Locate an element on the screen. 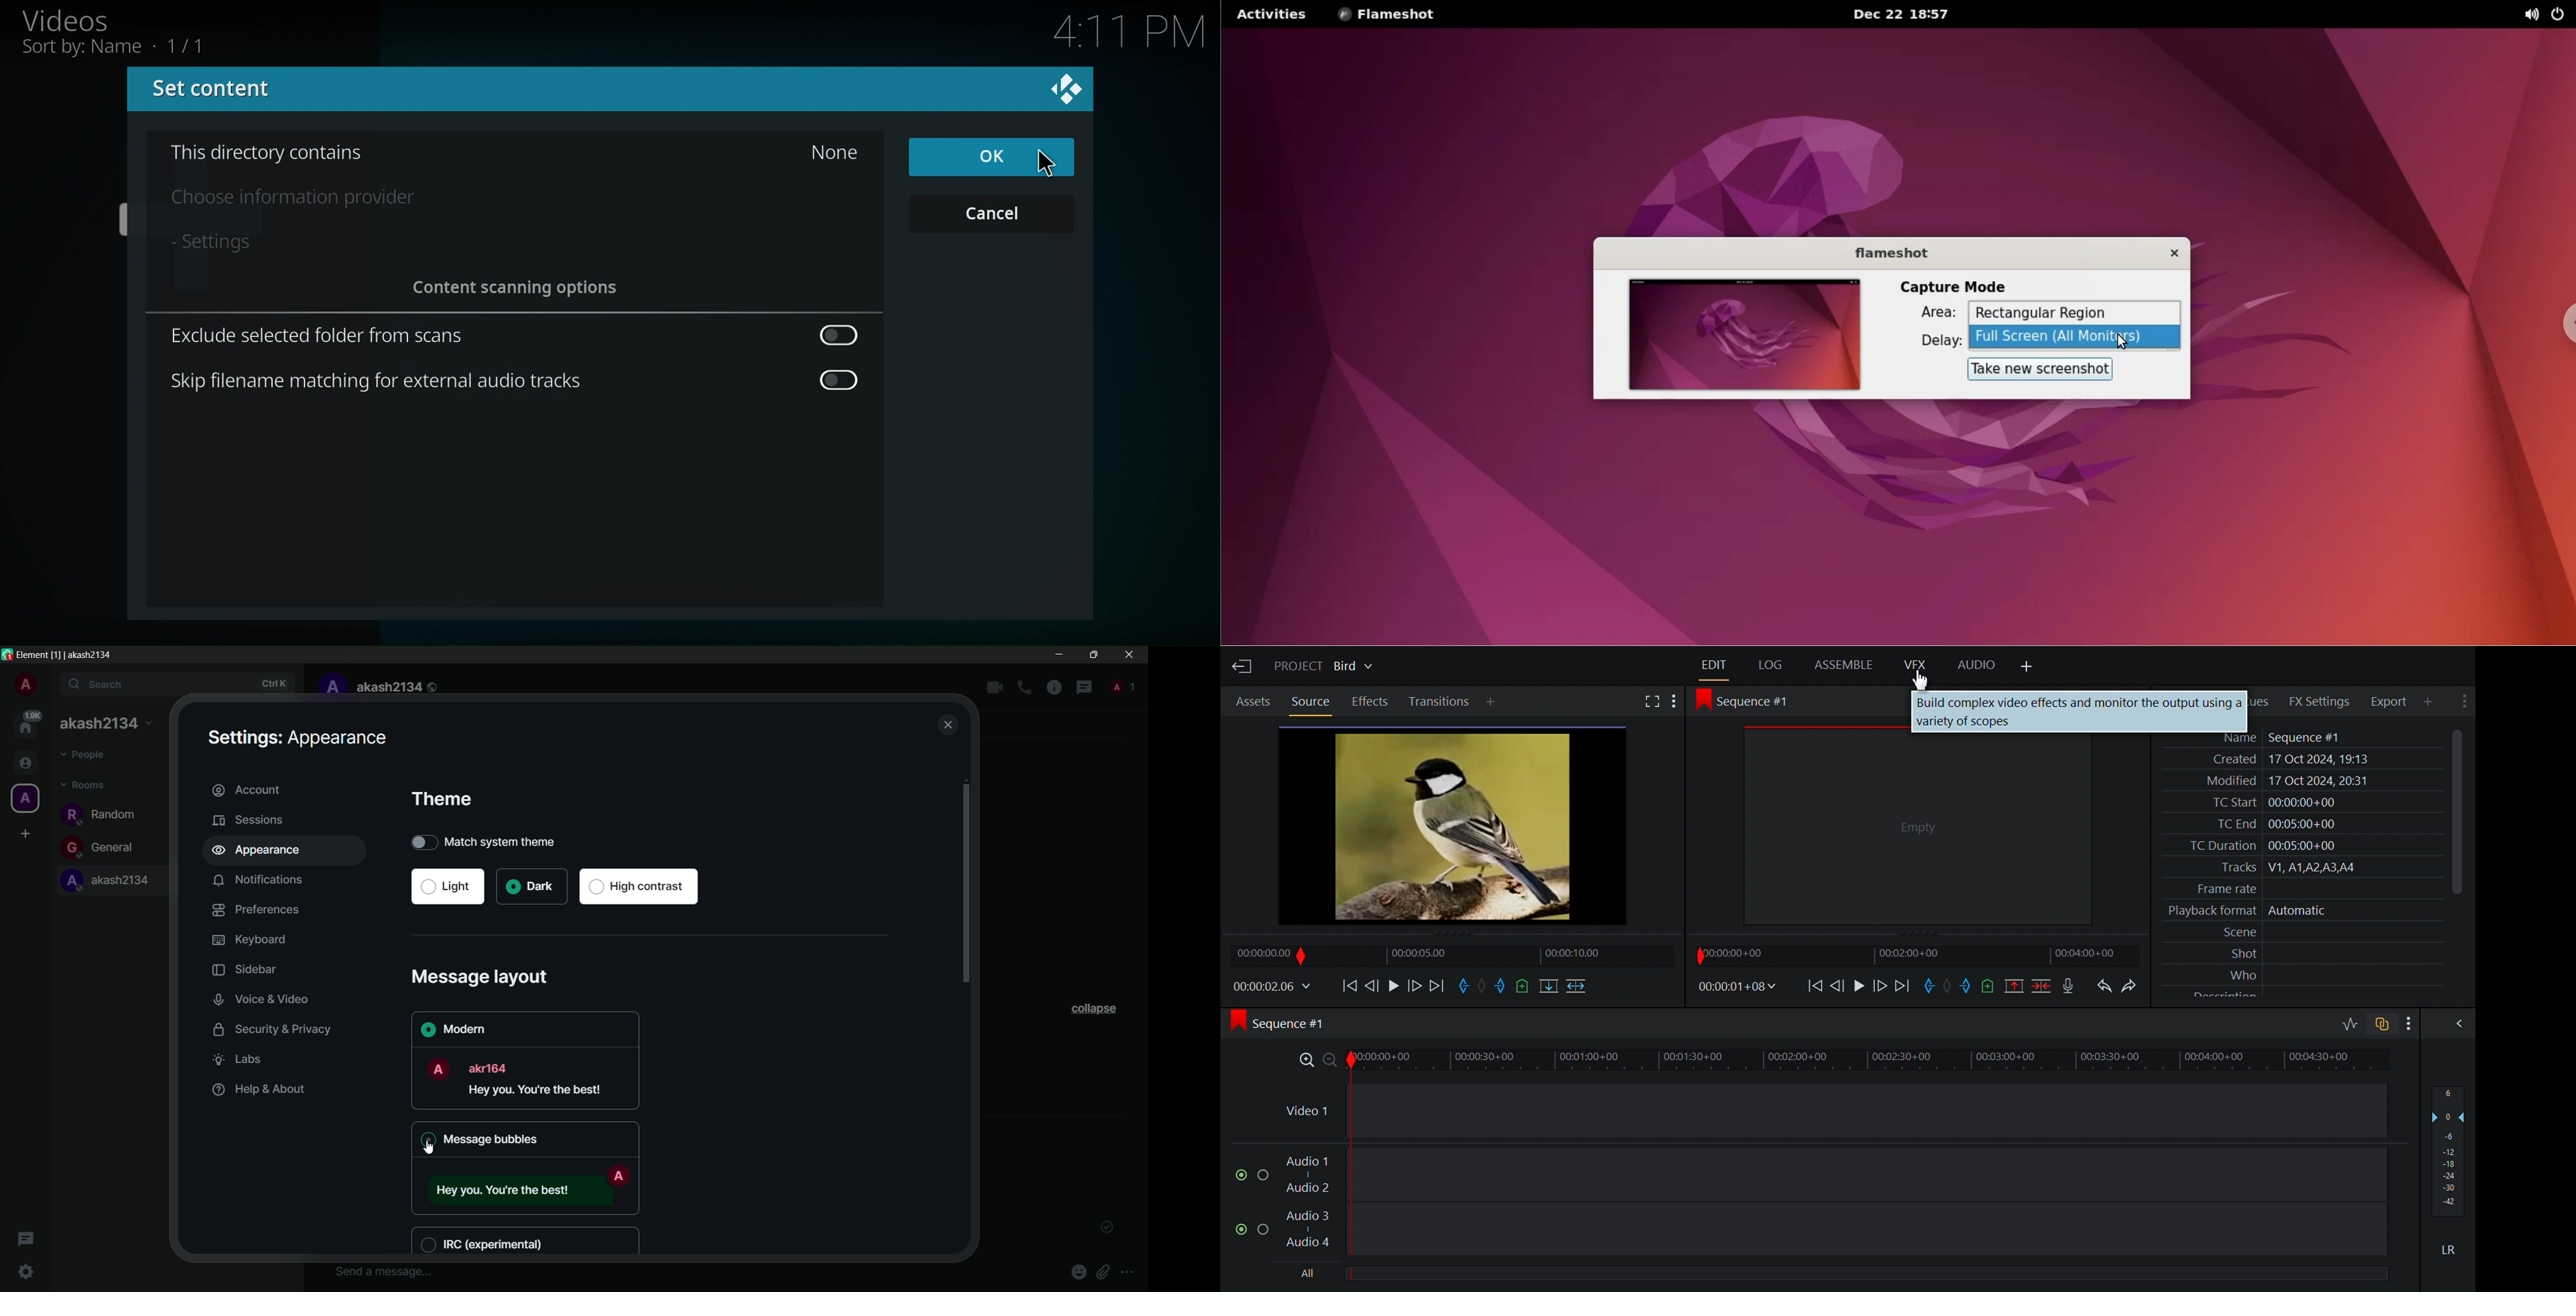 The image size is (2576, 1316). Toggle Button off is located at coordinates (839, 380).